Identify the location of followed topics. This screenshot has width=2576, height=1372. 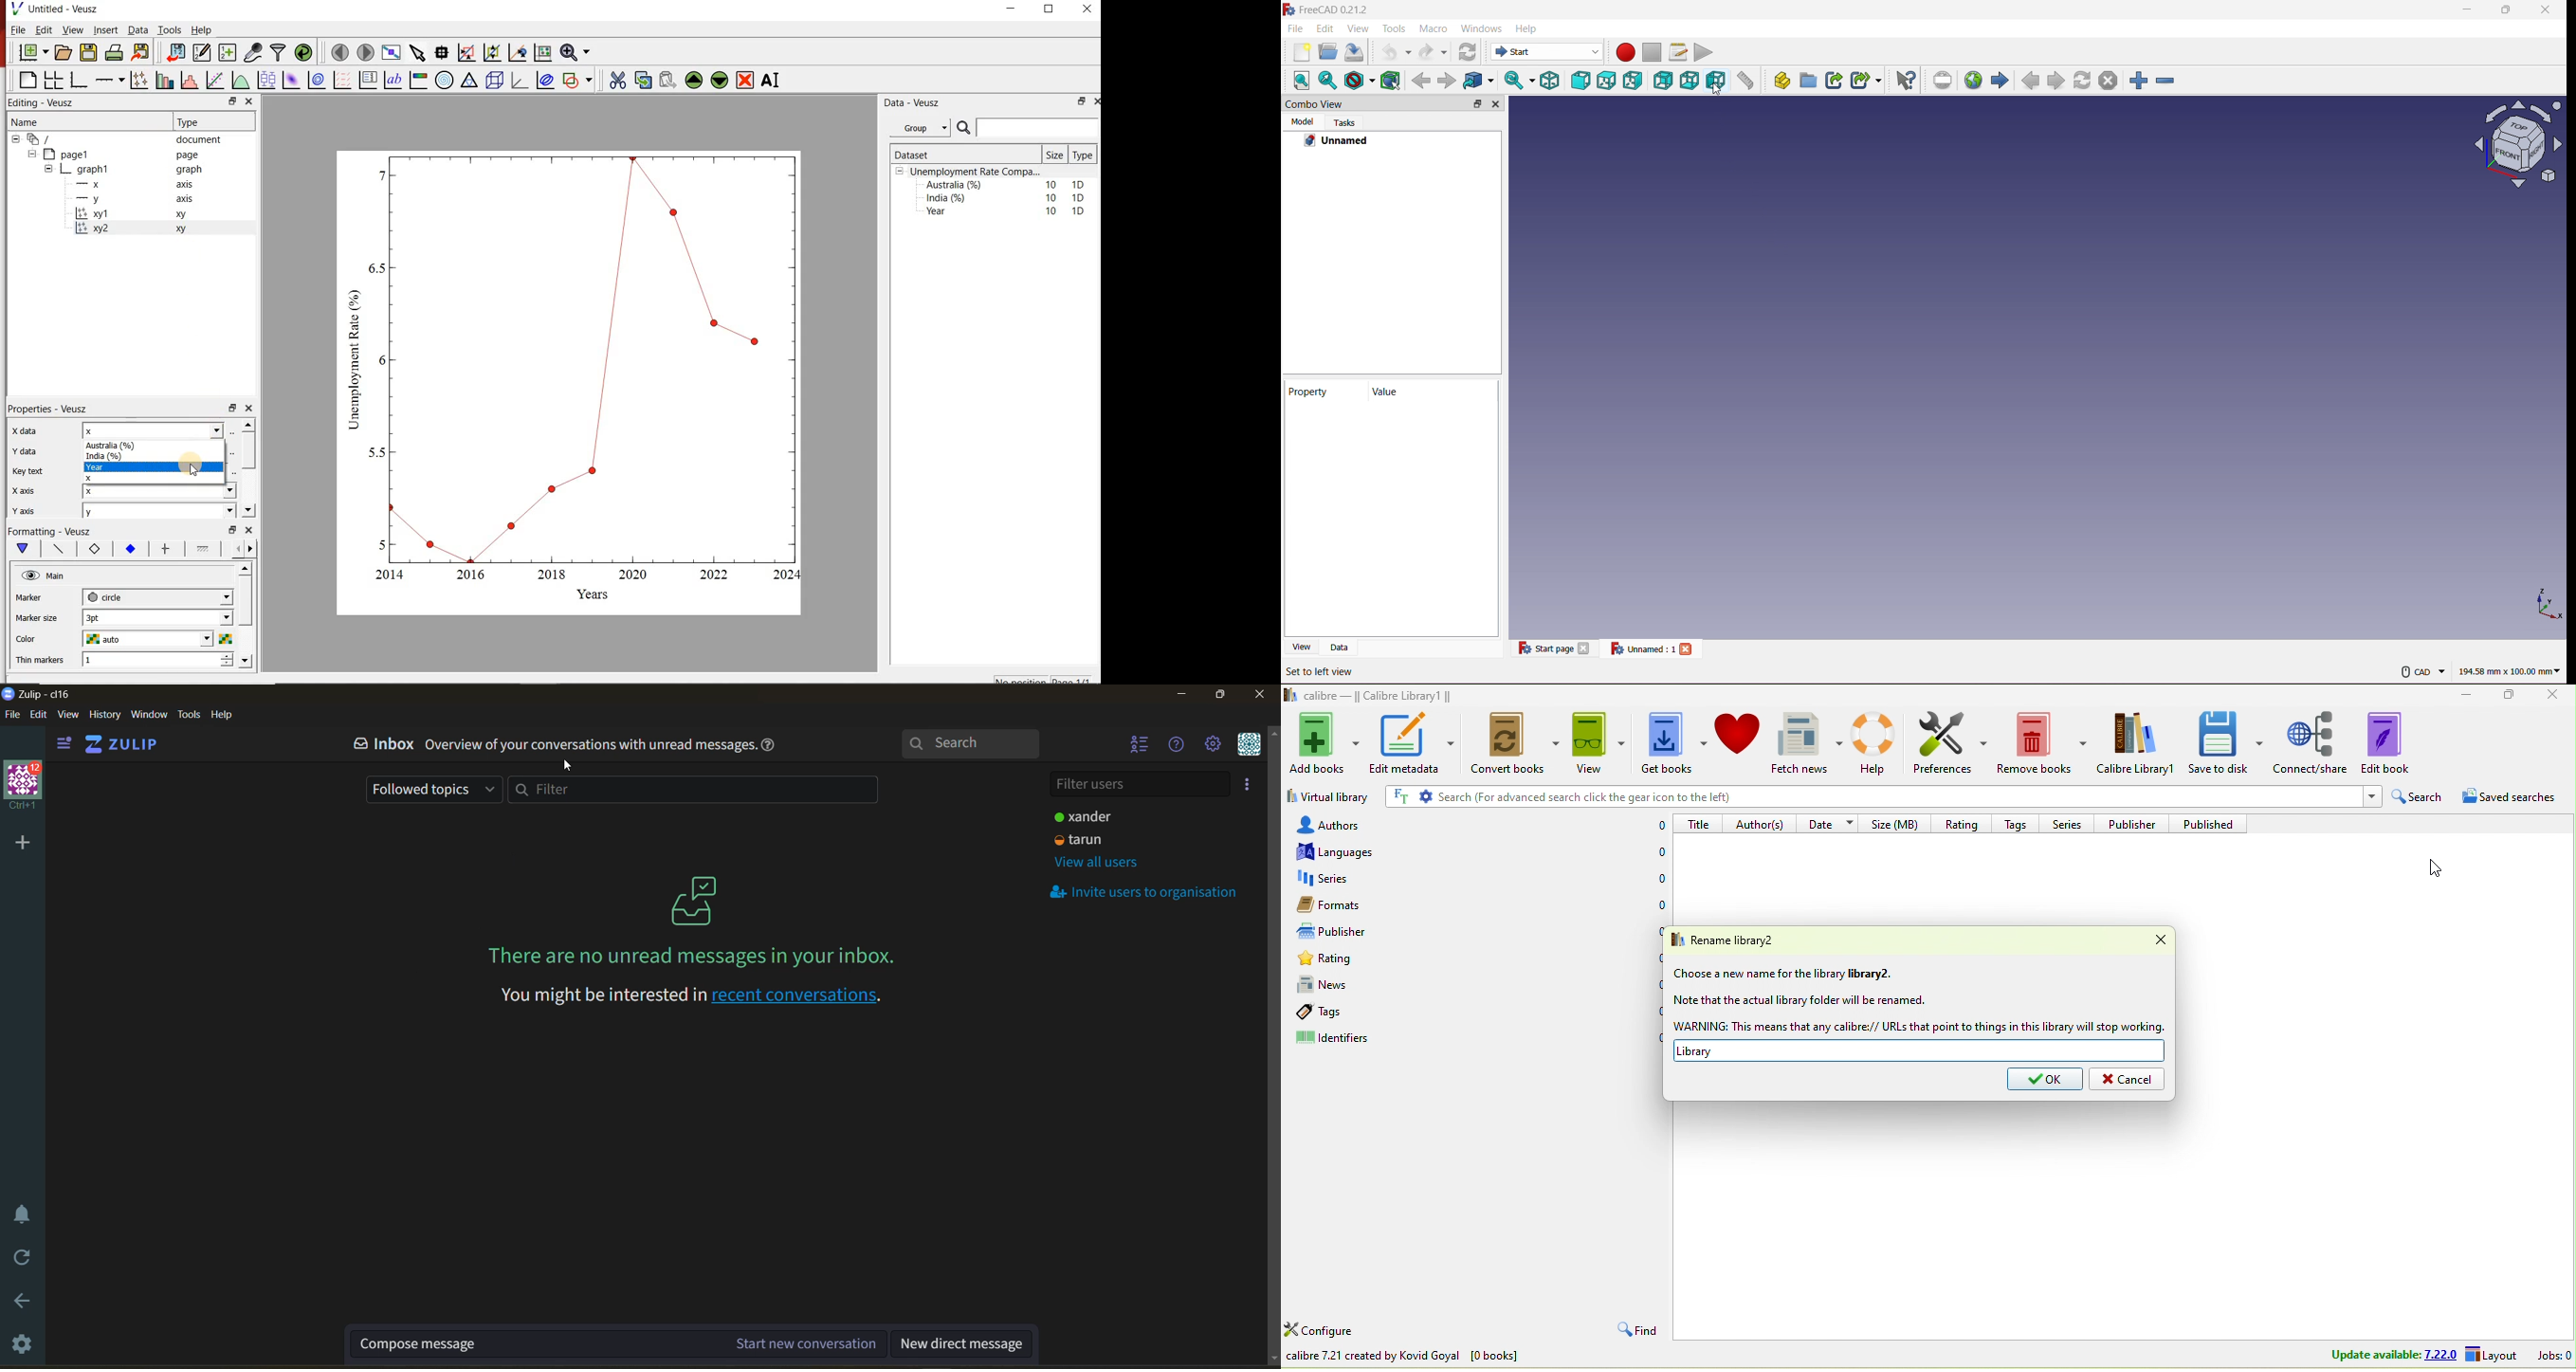
(432, 788).